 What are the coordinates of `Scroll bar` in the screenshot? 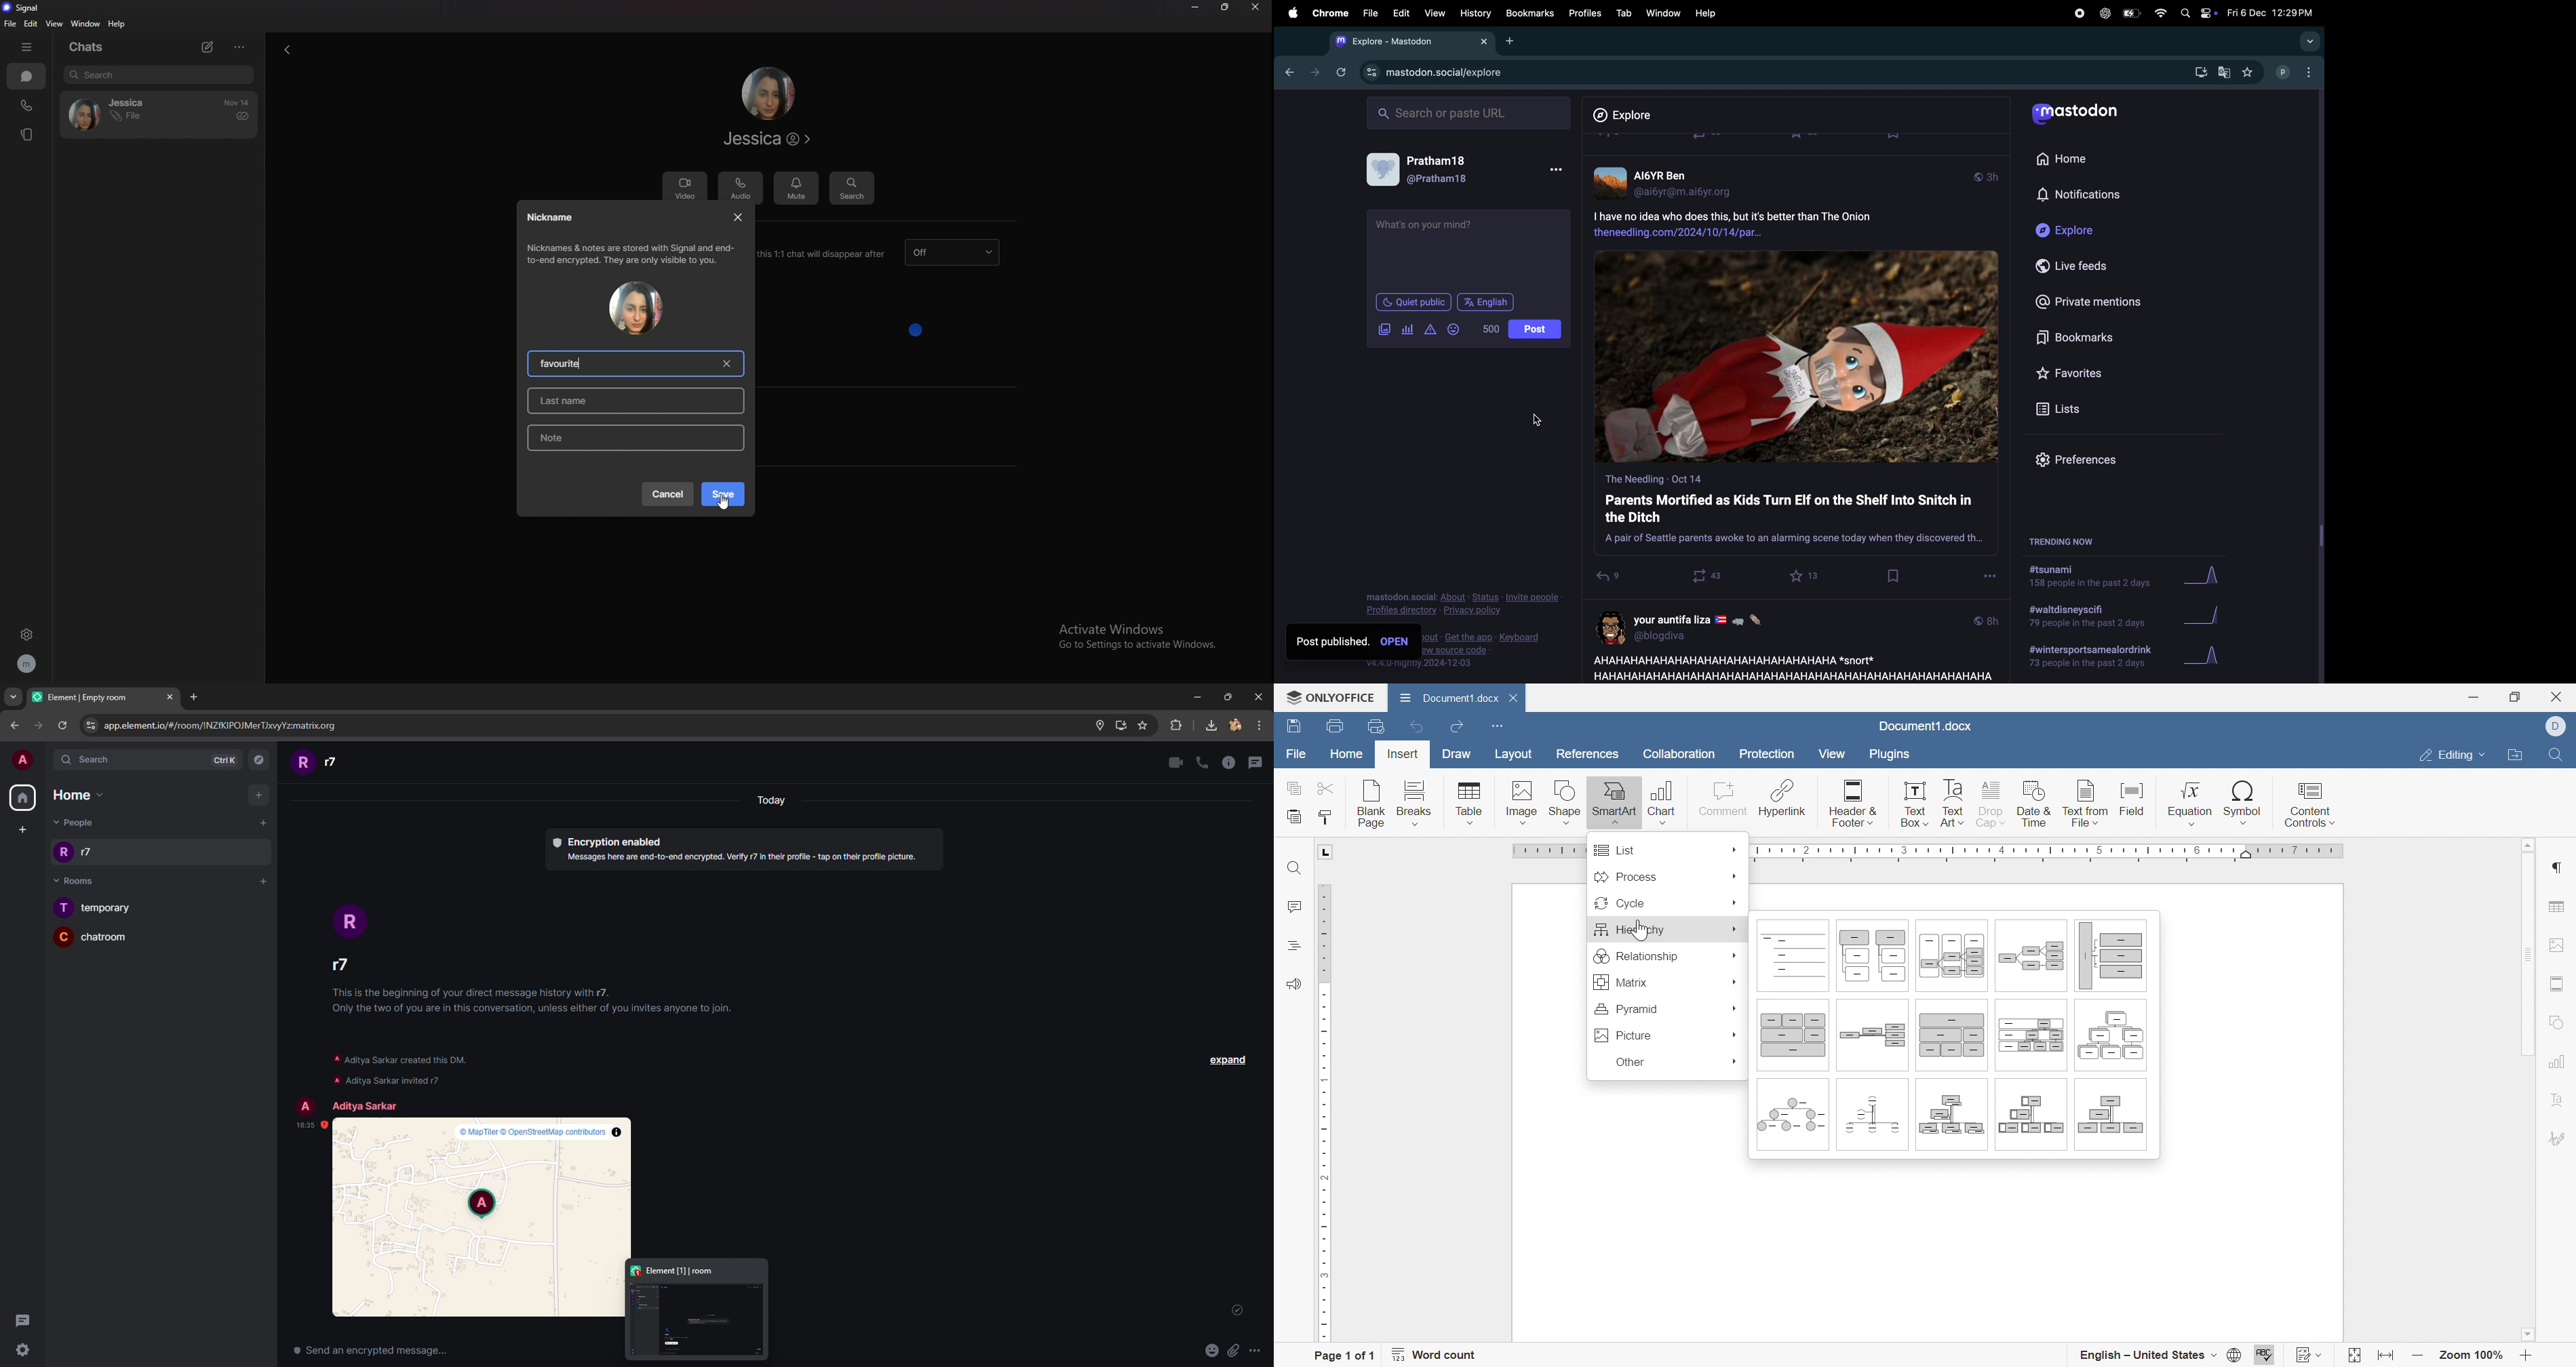 It's located at (2533, 1065).